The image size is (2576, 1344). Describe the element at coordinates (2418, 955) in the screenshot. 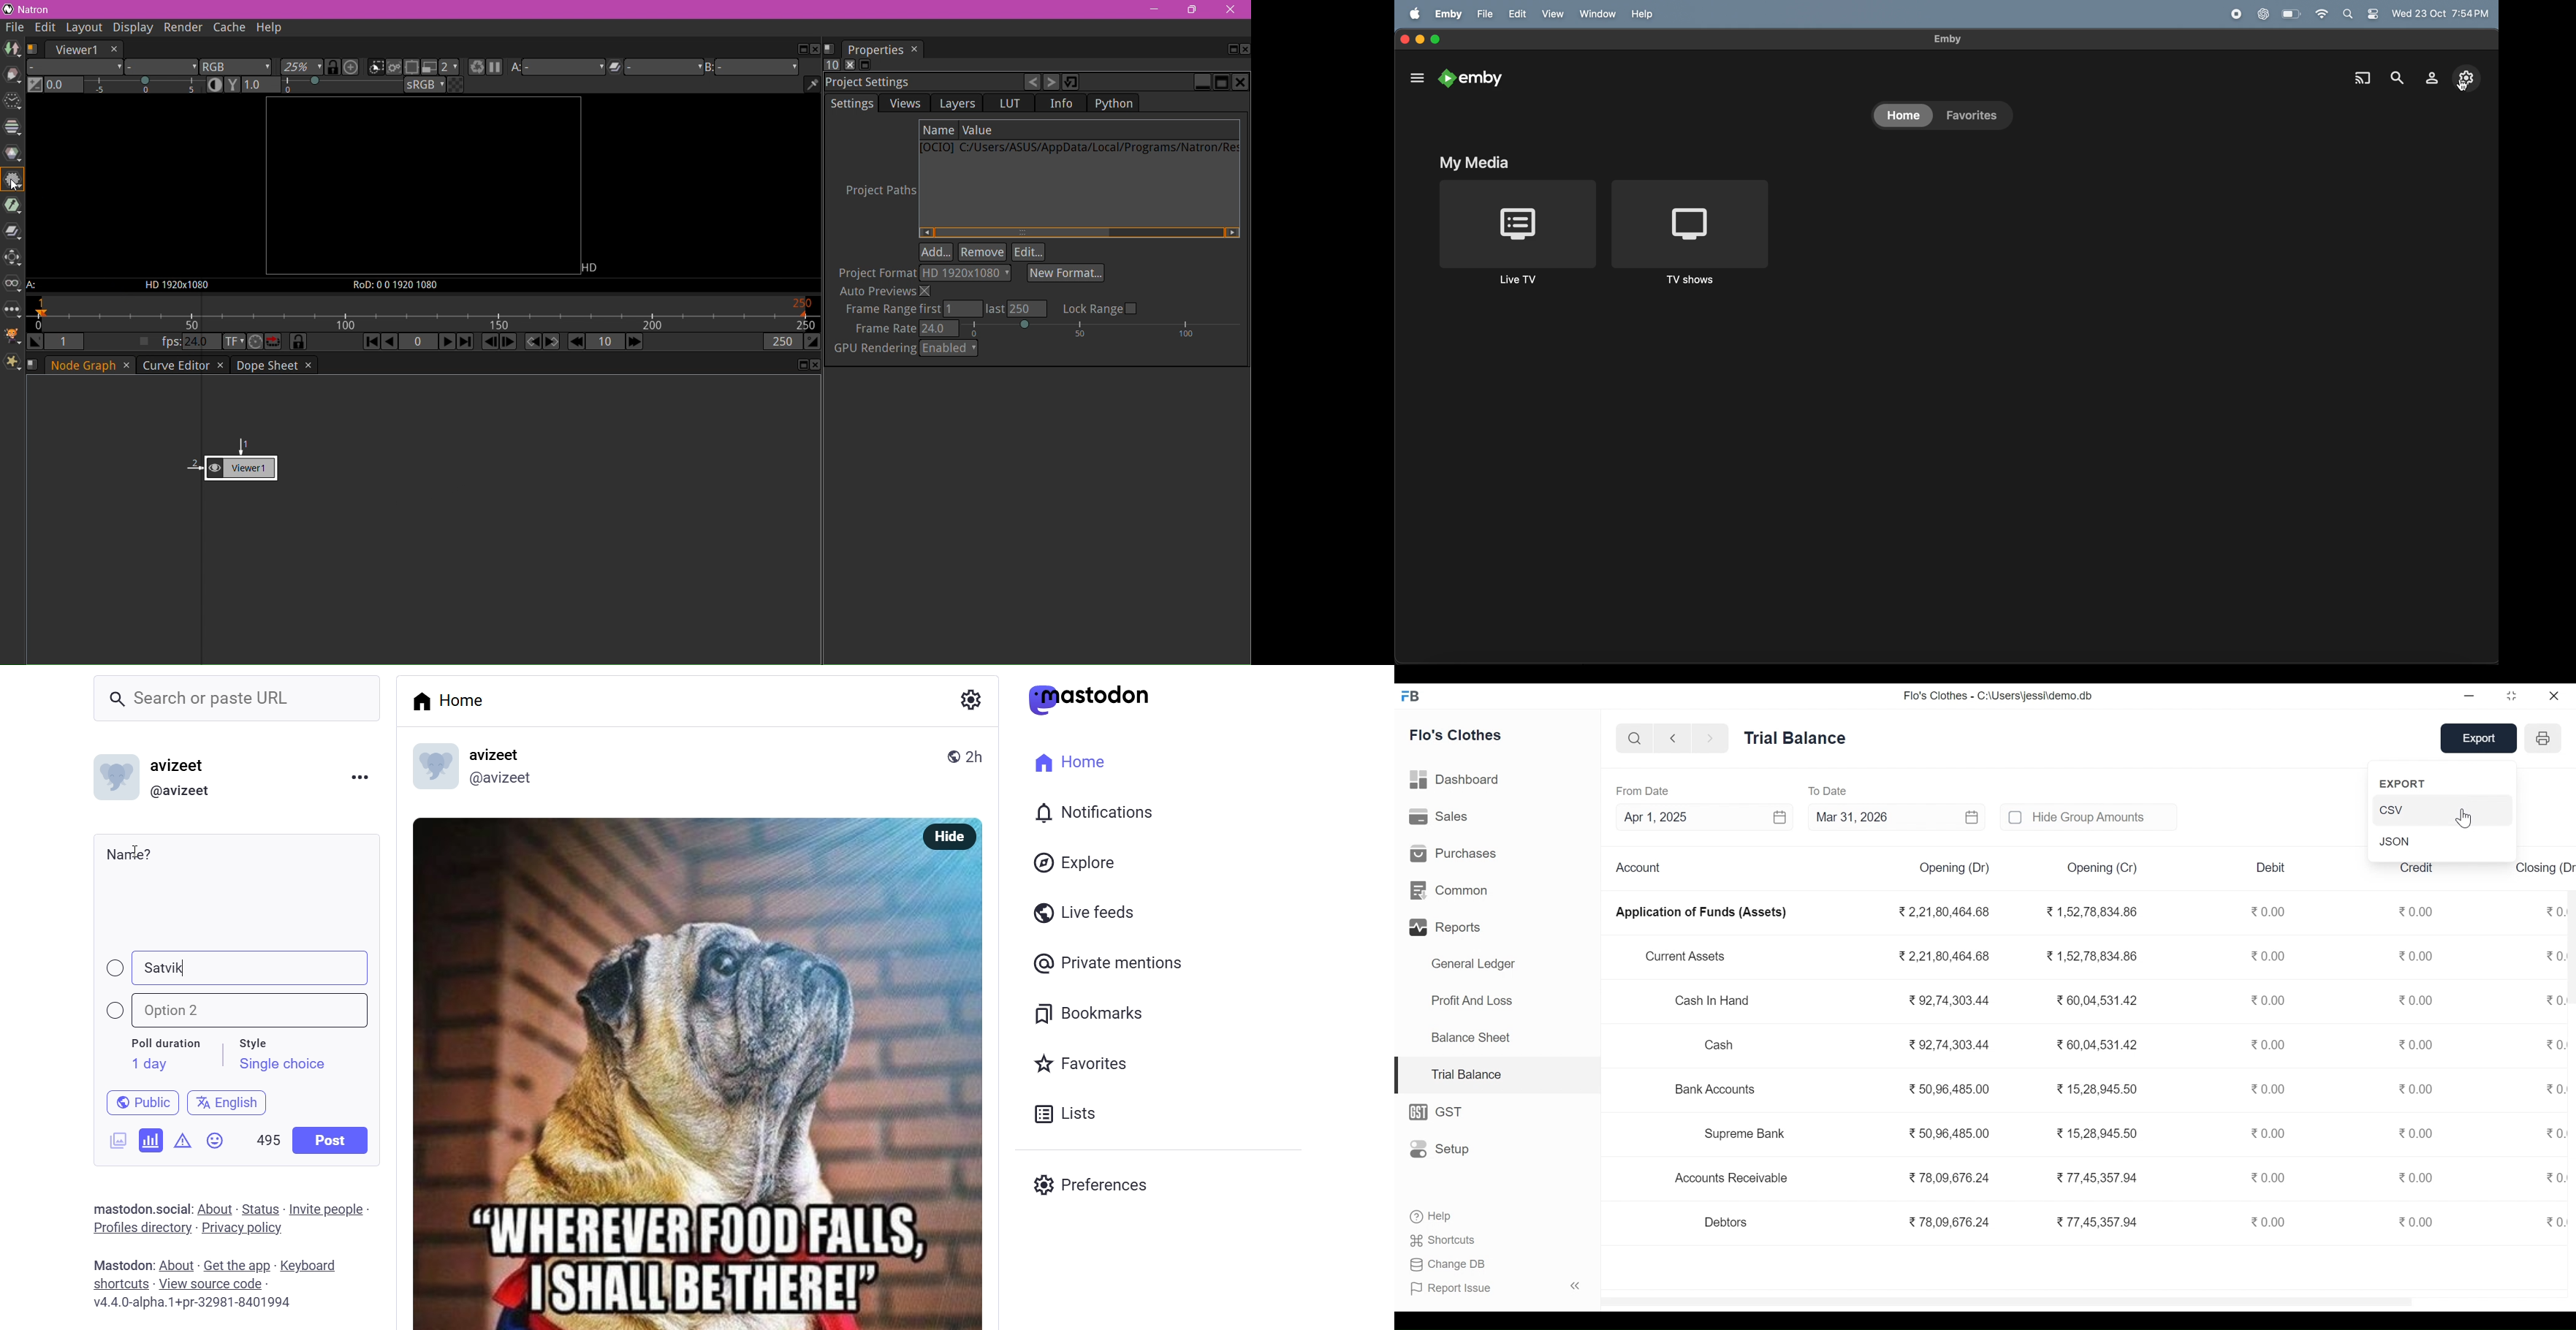

I see `0.00` at that location.